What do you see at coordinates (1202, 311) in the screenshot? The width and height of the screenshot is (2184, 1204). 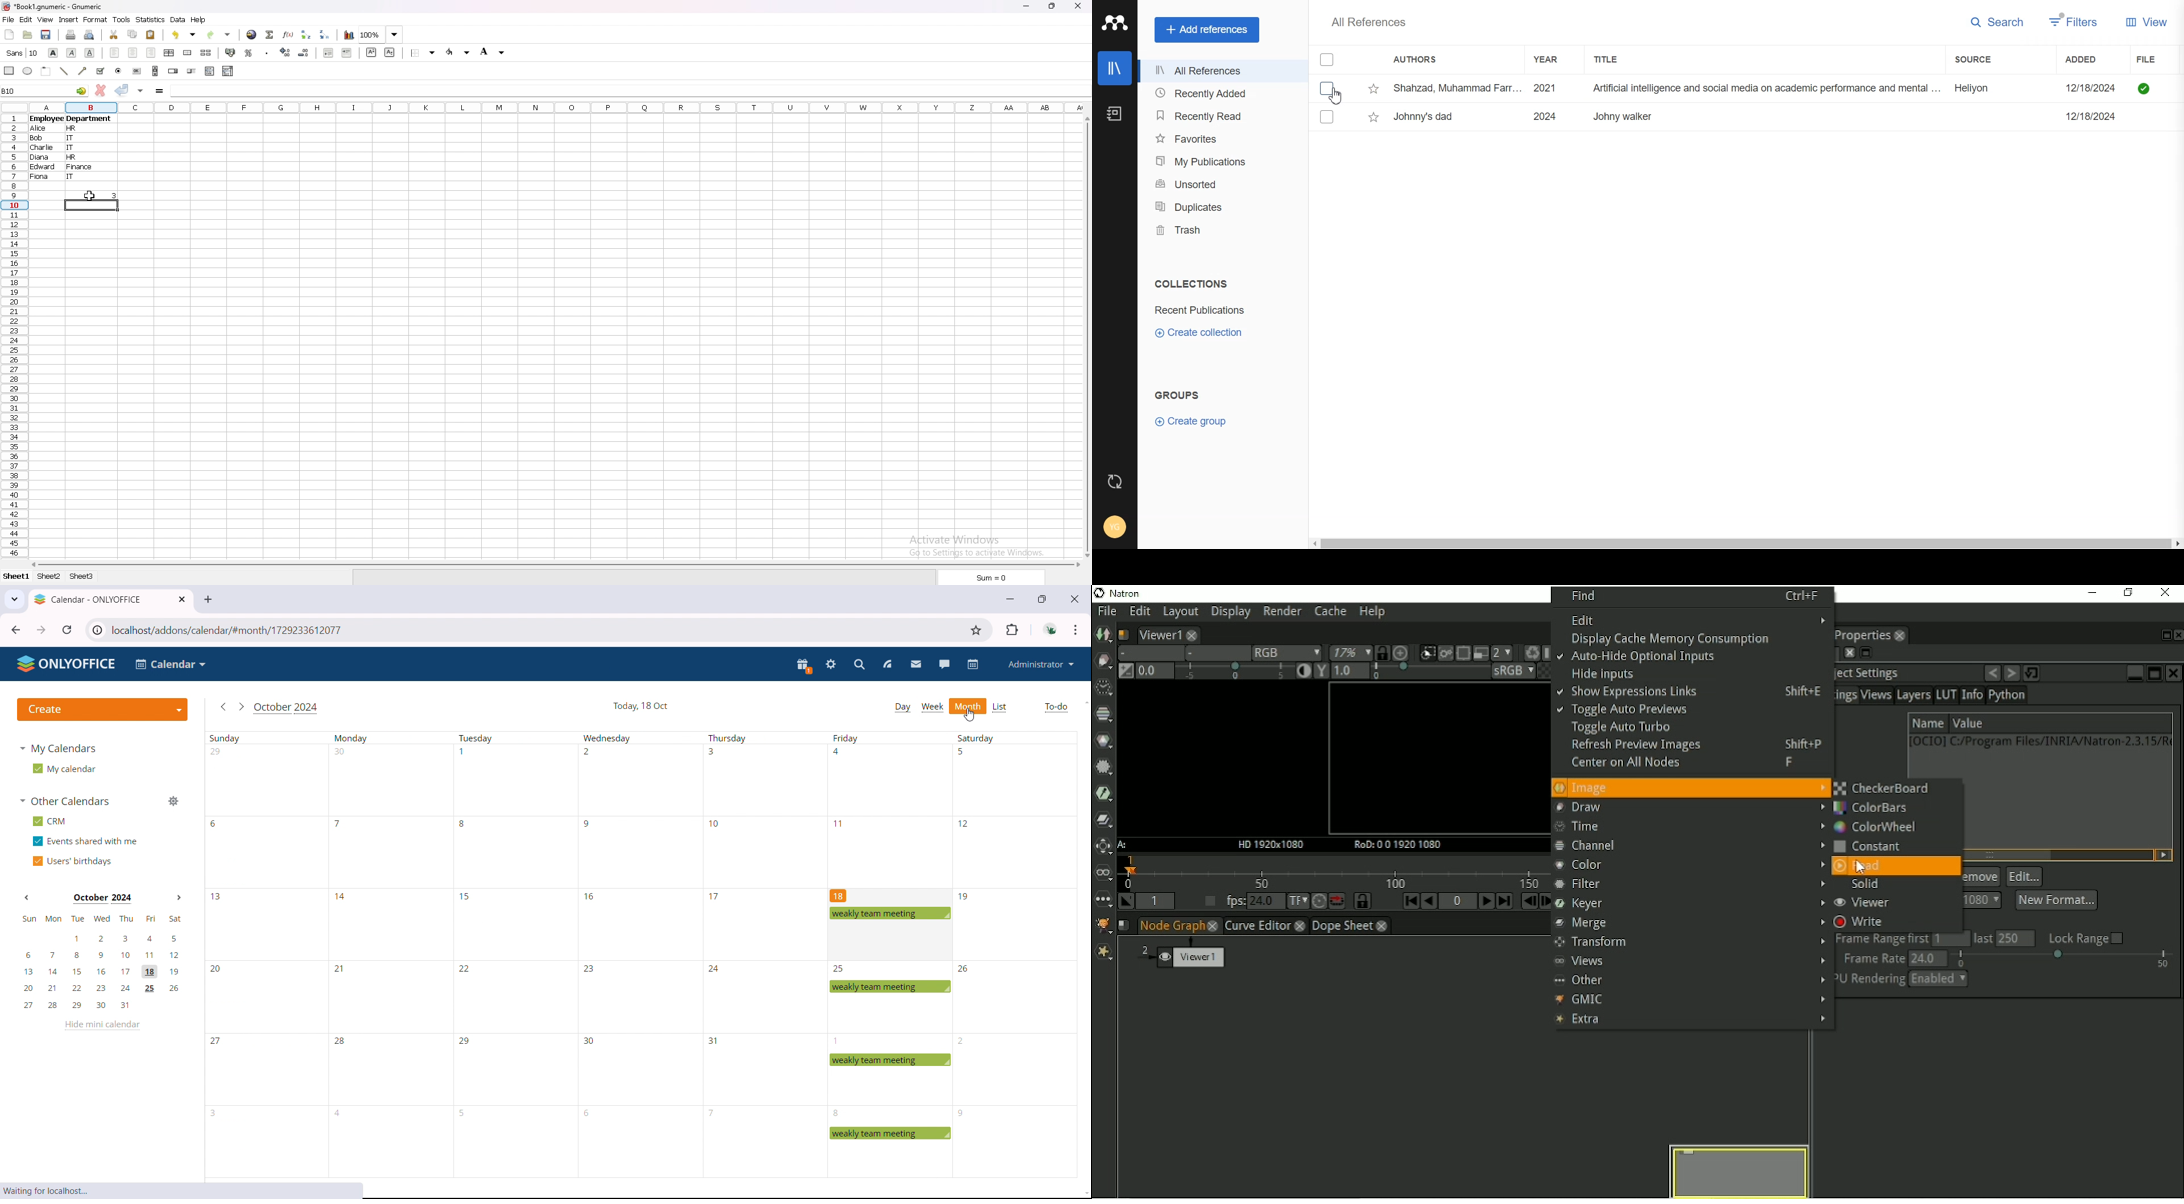 I see `Folder` at bounding box center [1202, 311].